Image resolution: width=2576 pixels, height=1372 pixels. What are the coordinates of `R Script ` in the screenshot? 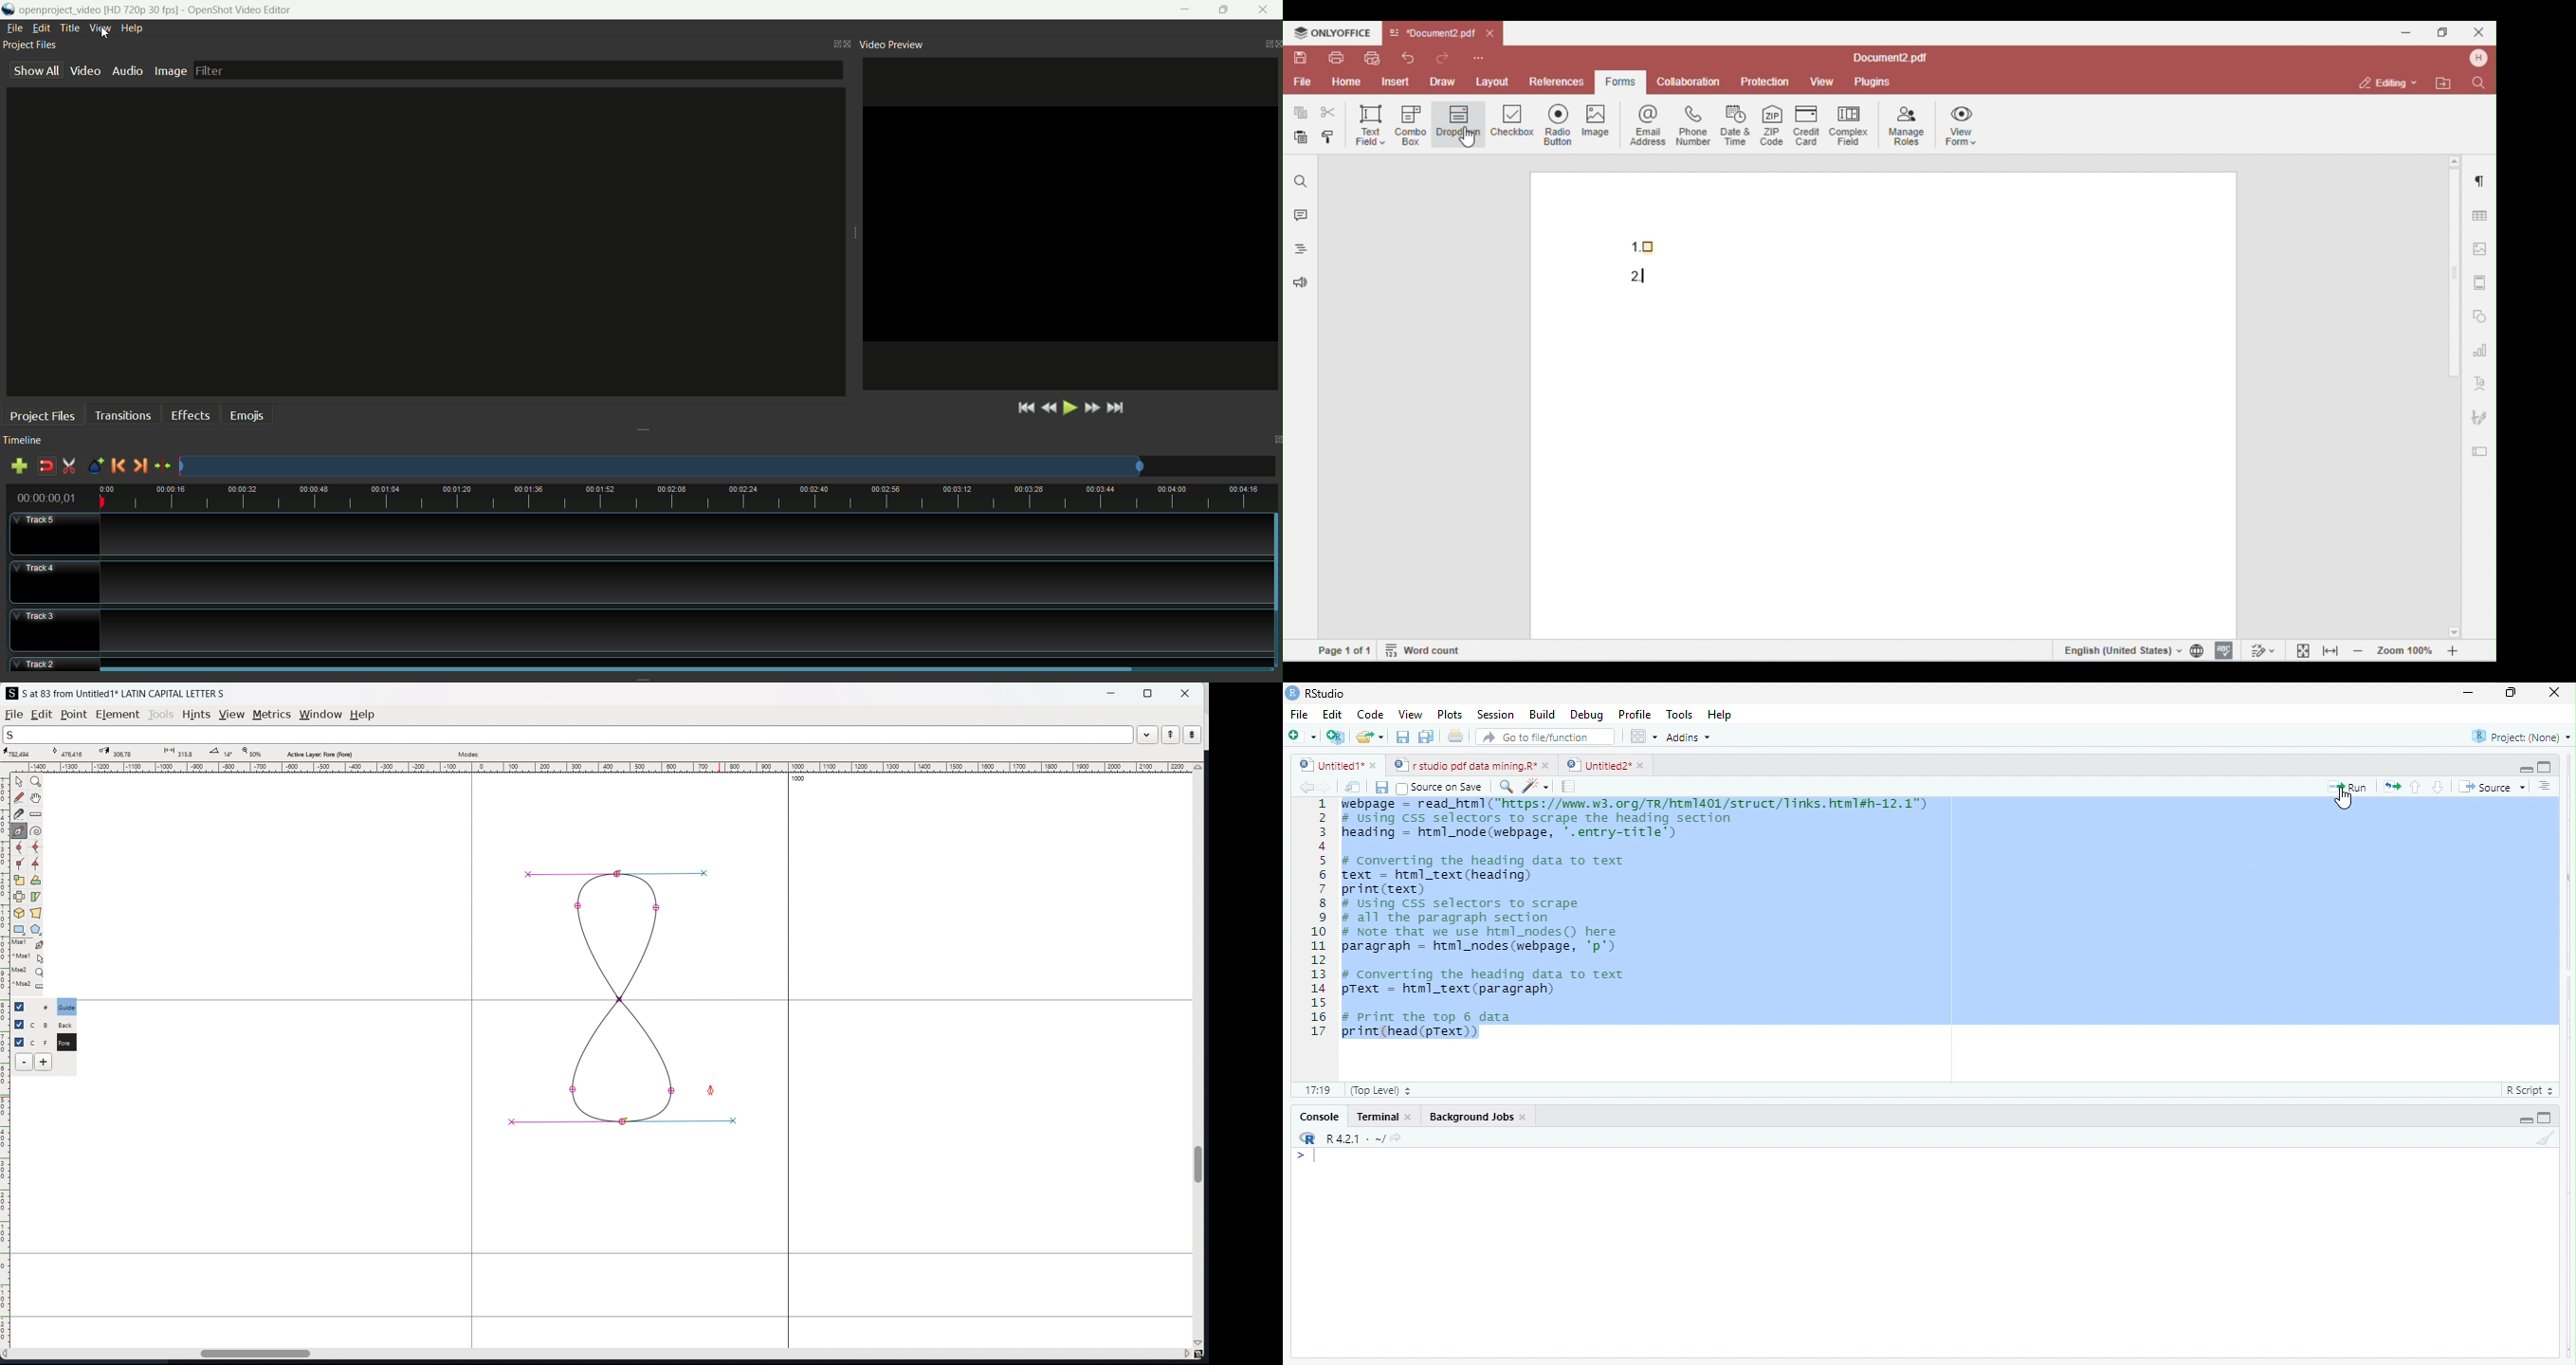 It's located at (2527, 1091).